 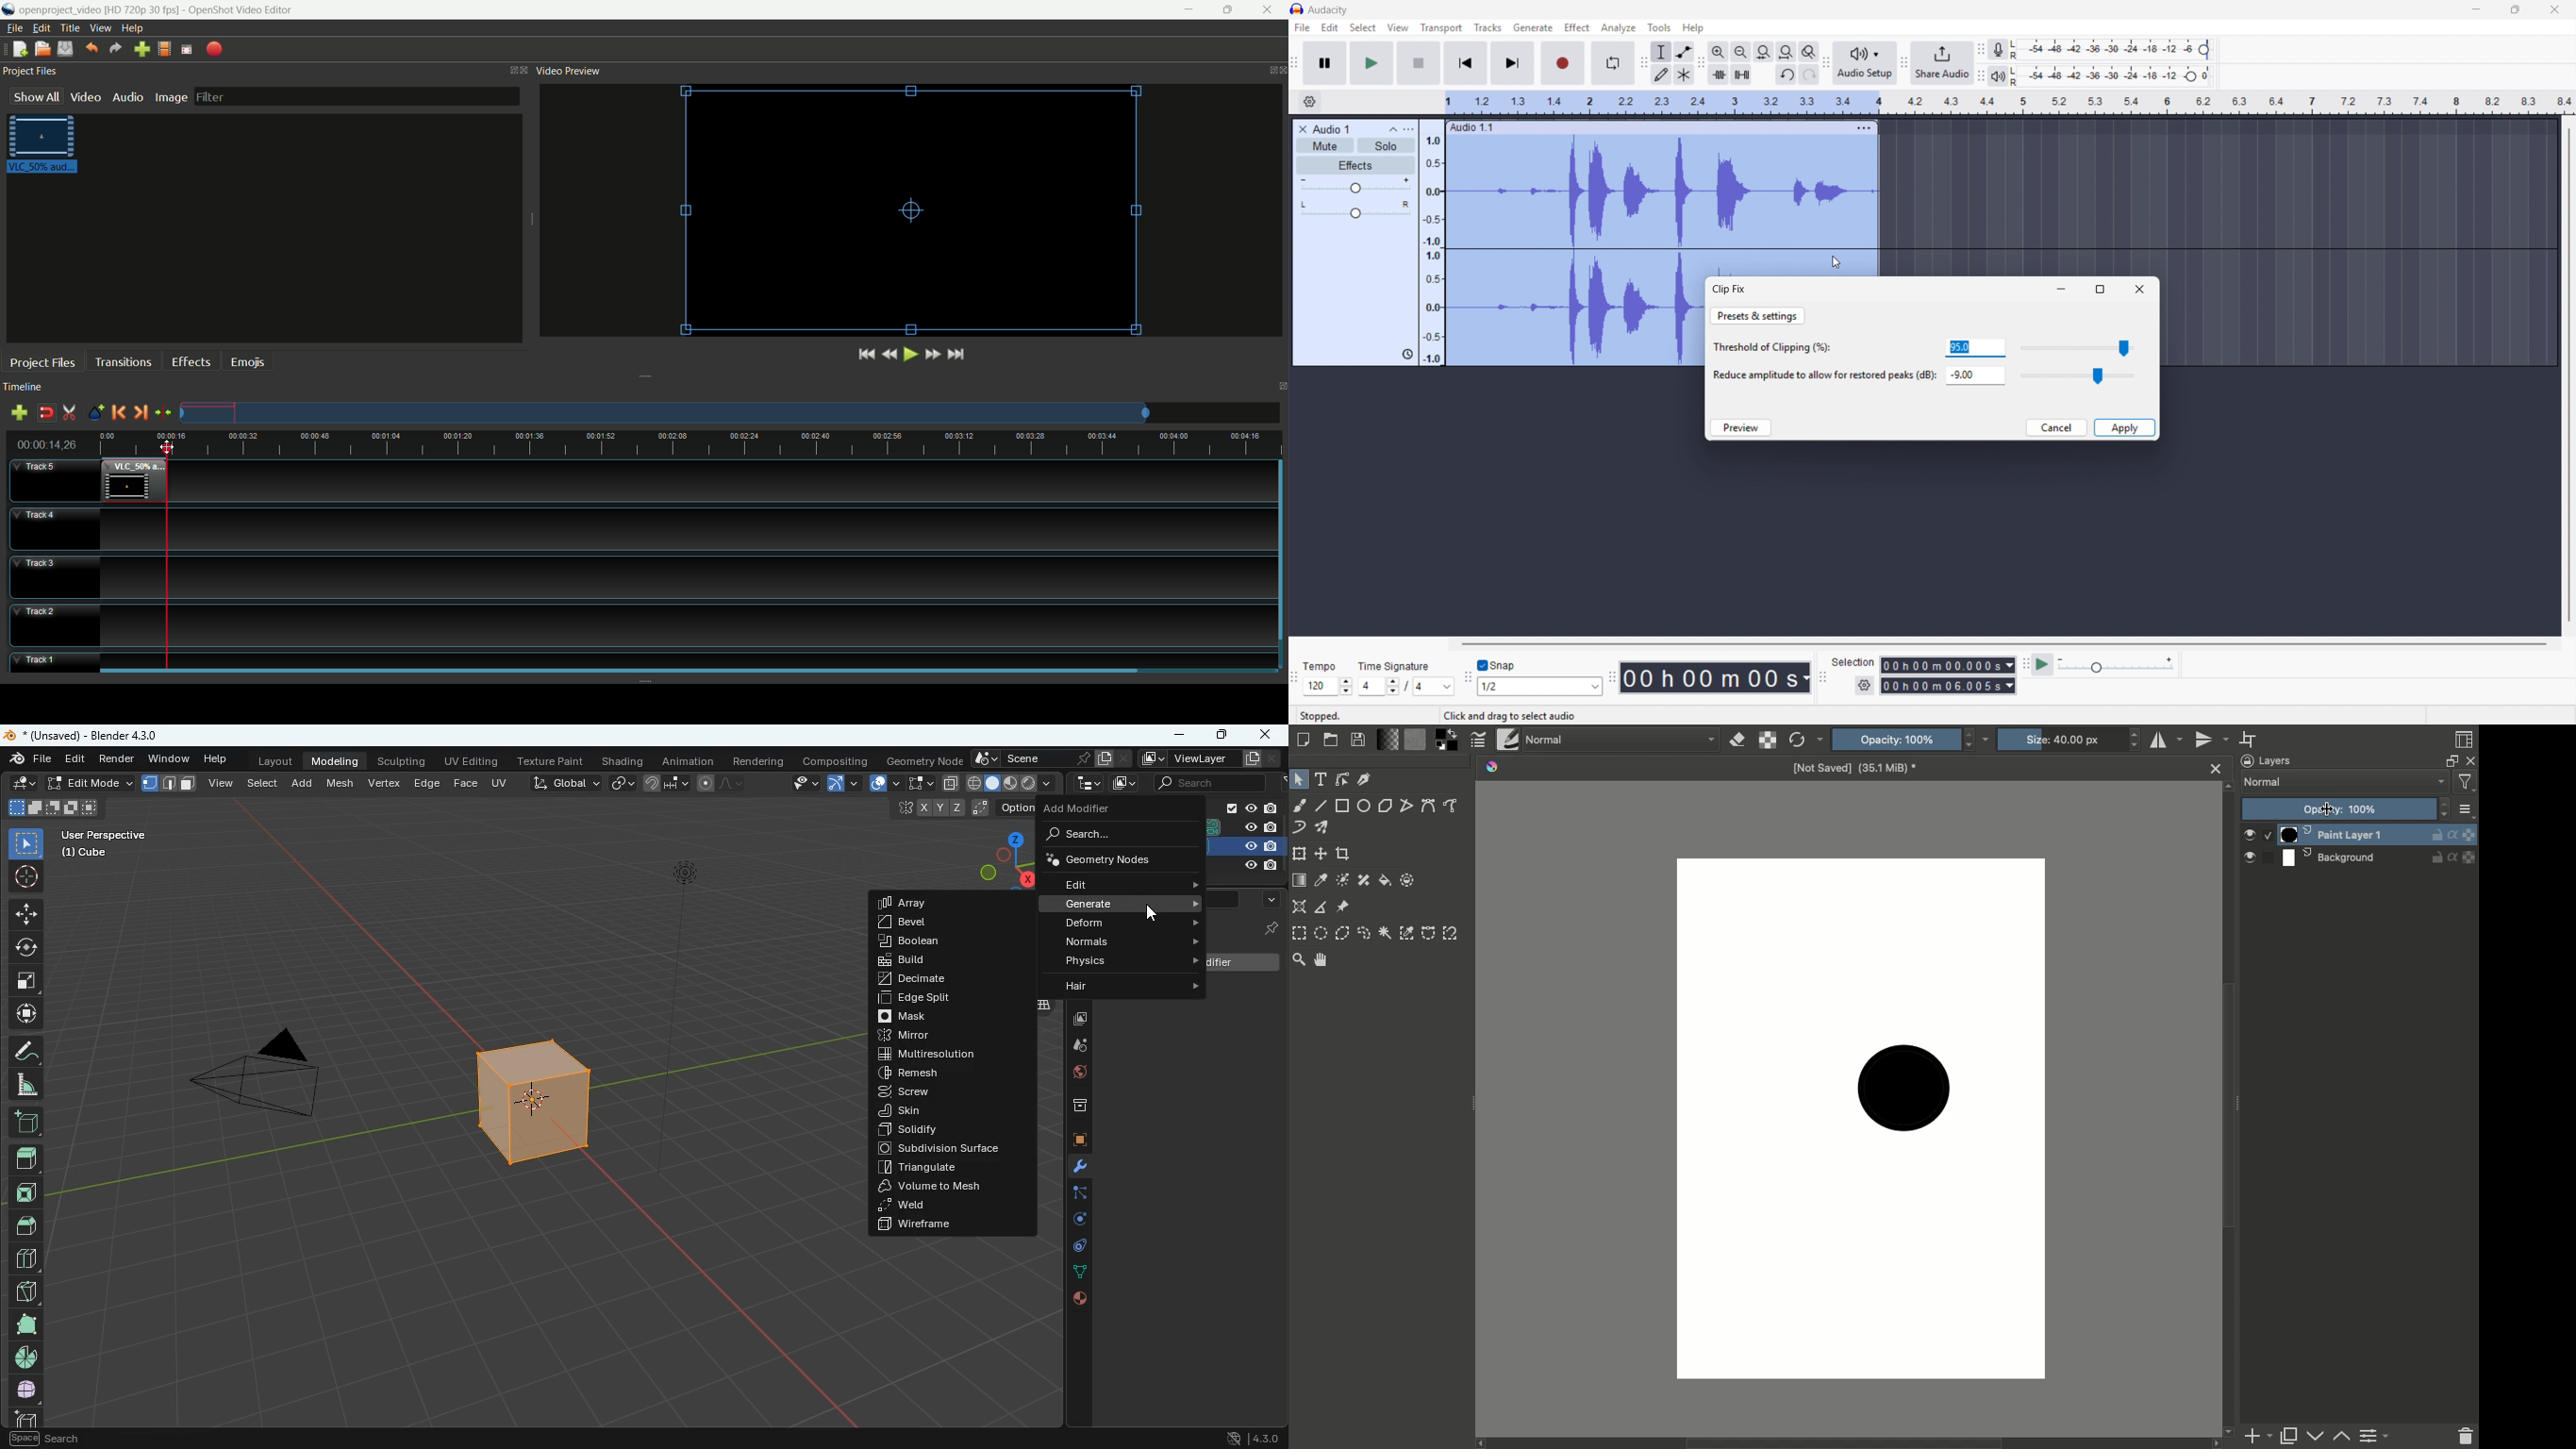 What do you see at coordinates (1948, 686) in the screenshot?
I see `selection end time` at bounding box center [1948, 686].